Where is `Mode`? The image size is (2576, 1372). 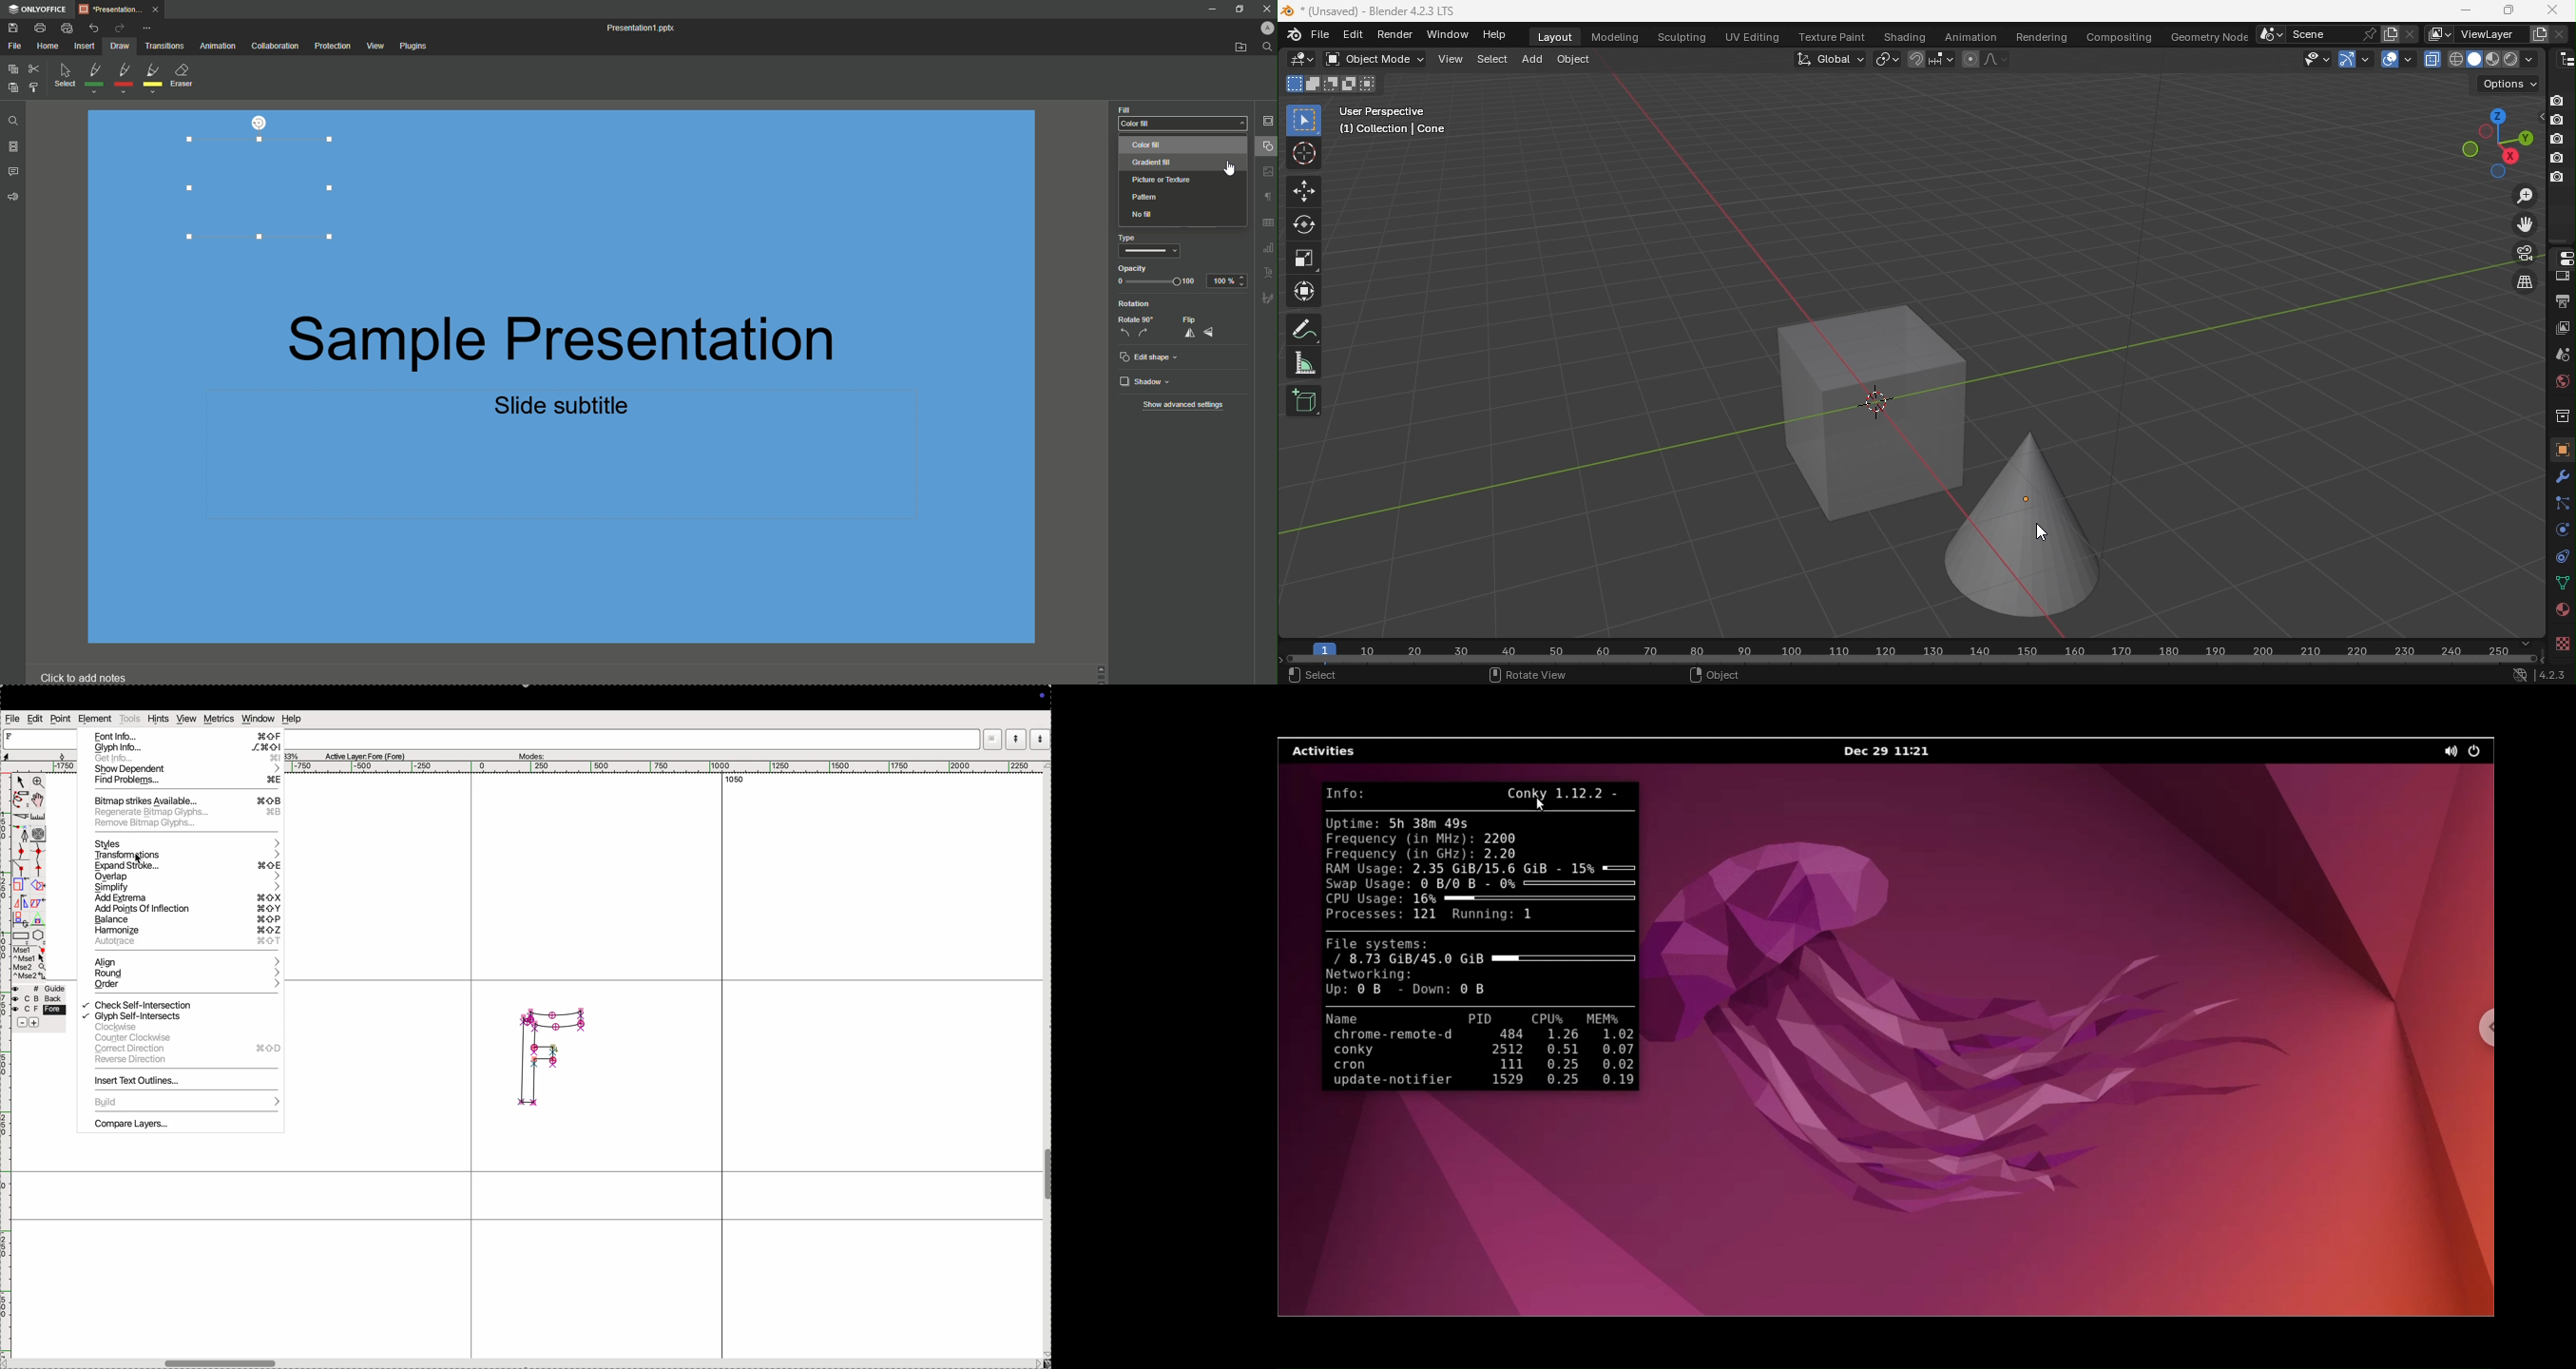
Mode is located at coordinates (1349, 85).